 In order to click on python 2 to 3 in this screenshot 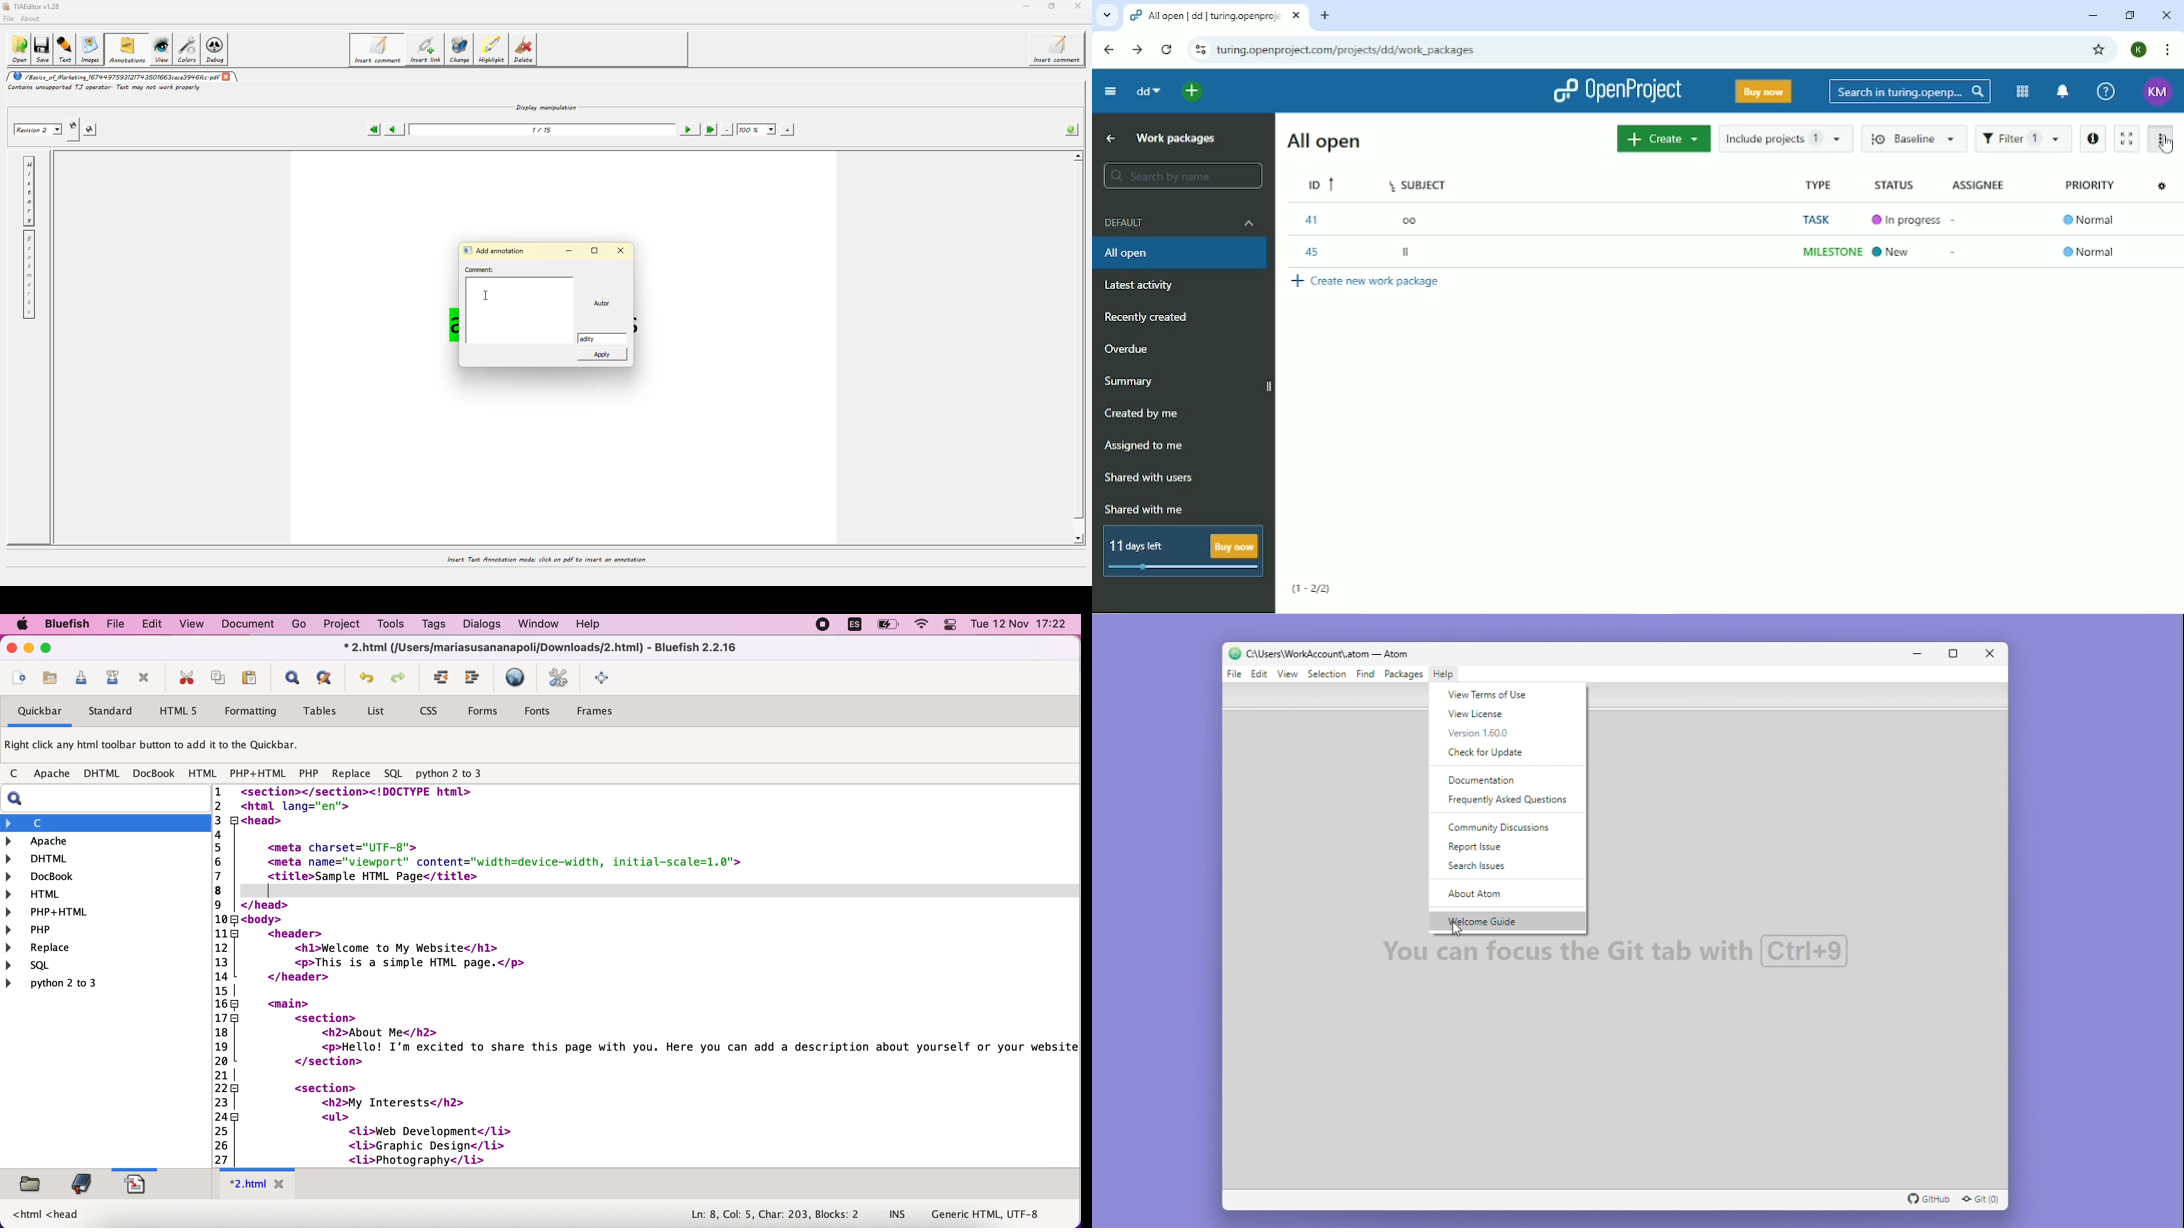, I will do `click(454, 772)`.